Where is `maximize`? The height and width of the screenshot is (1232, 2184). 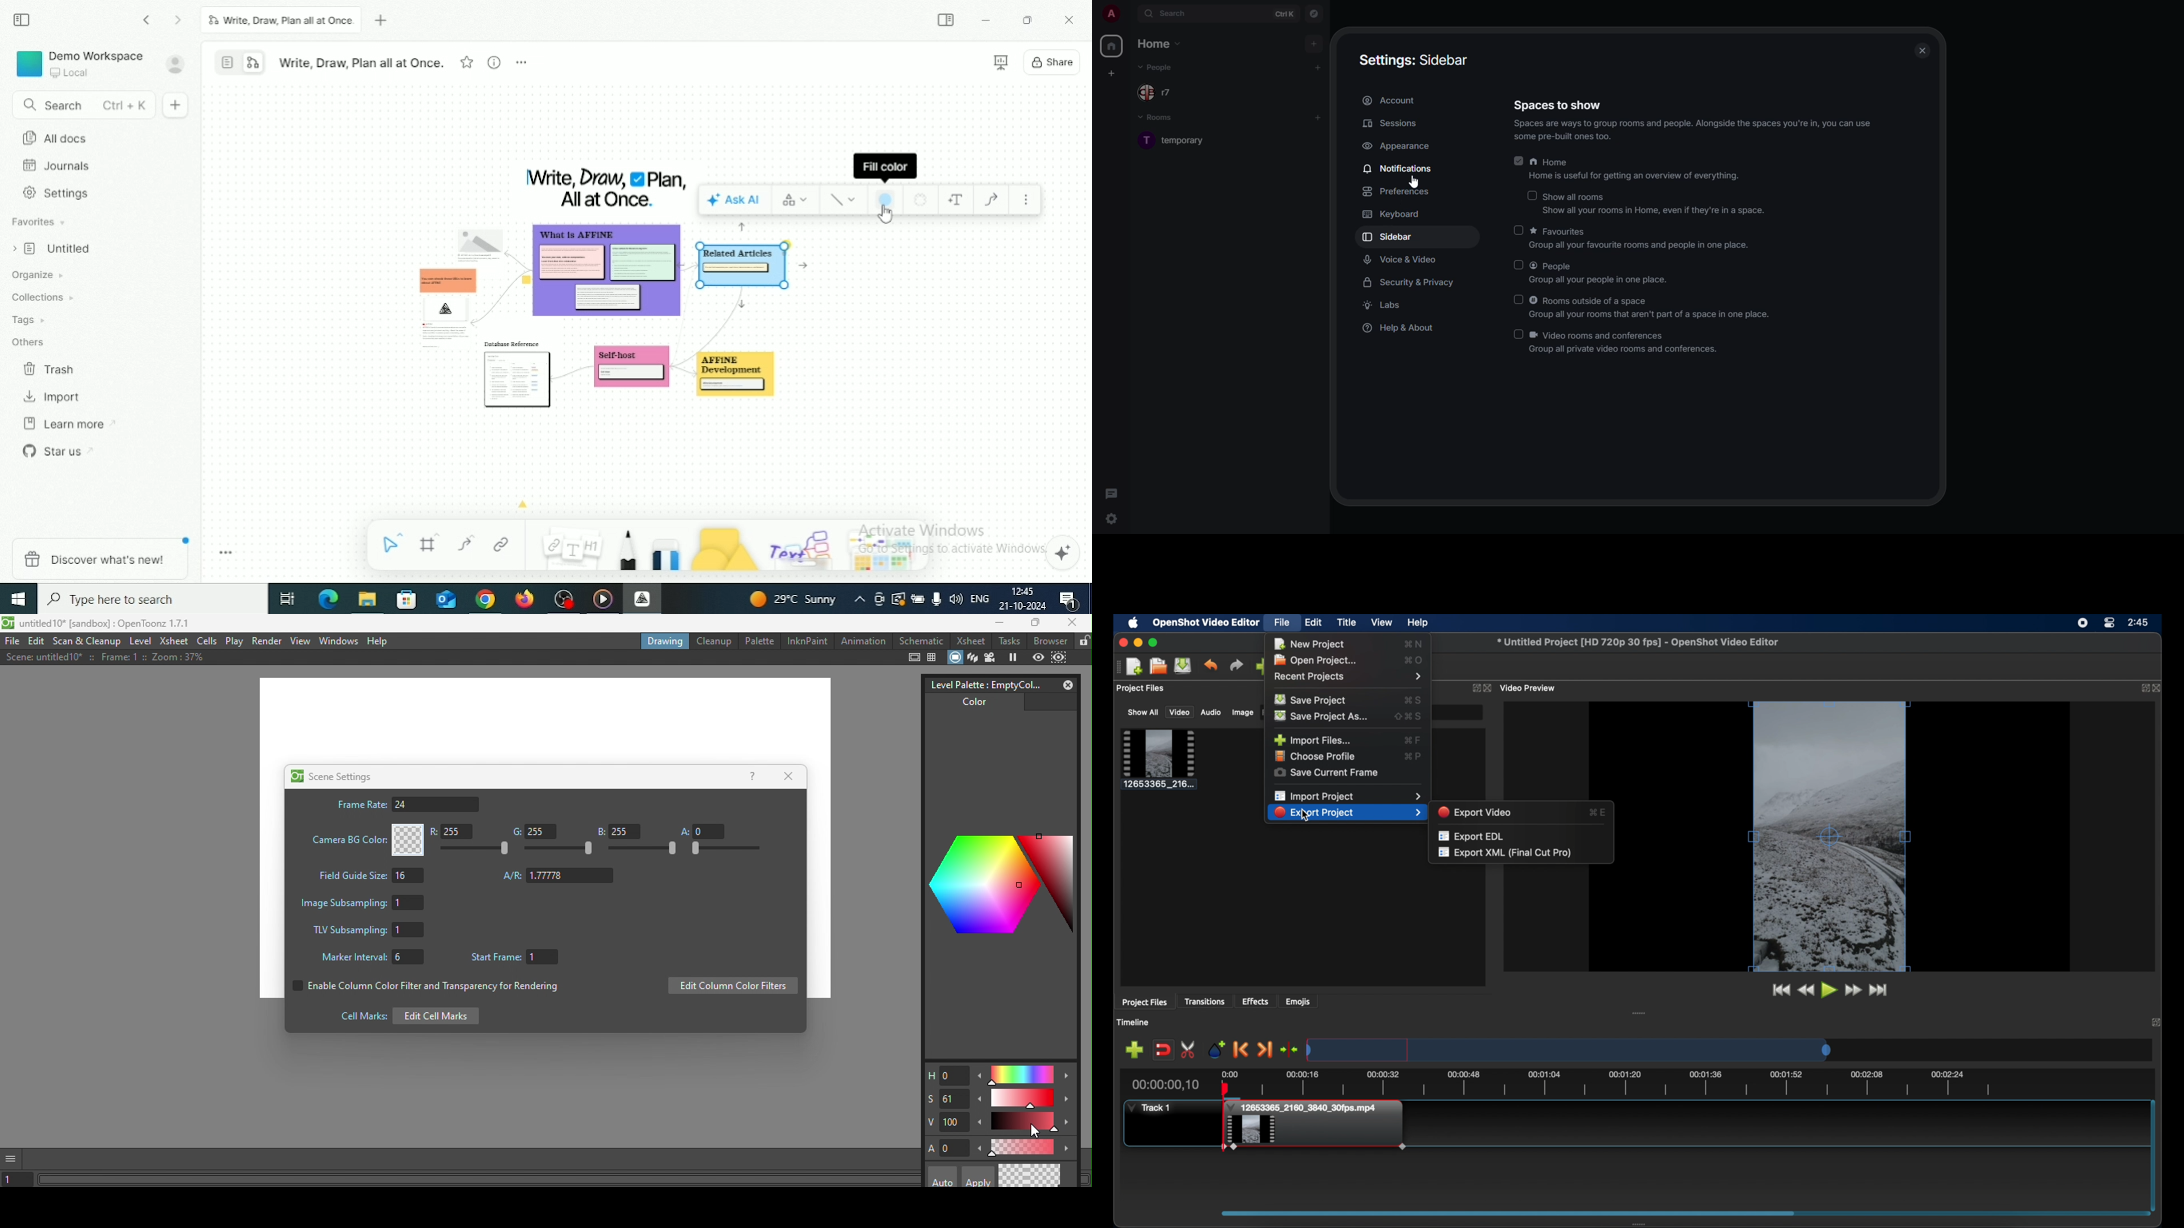
maximize is located at coordinates (1155, 642).